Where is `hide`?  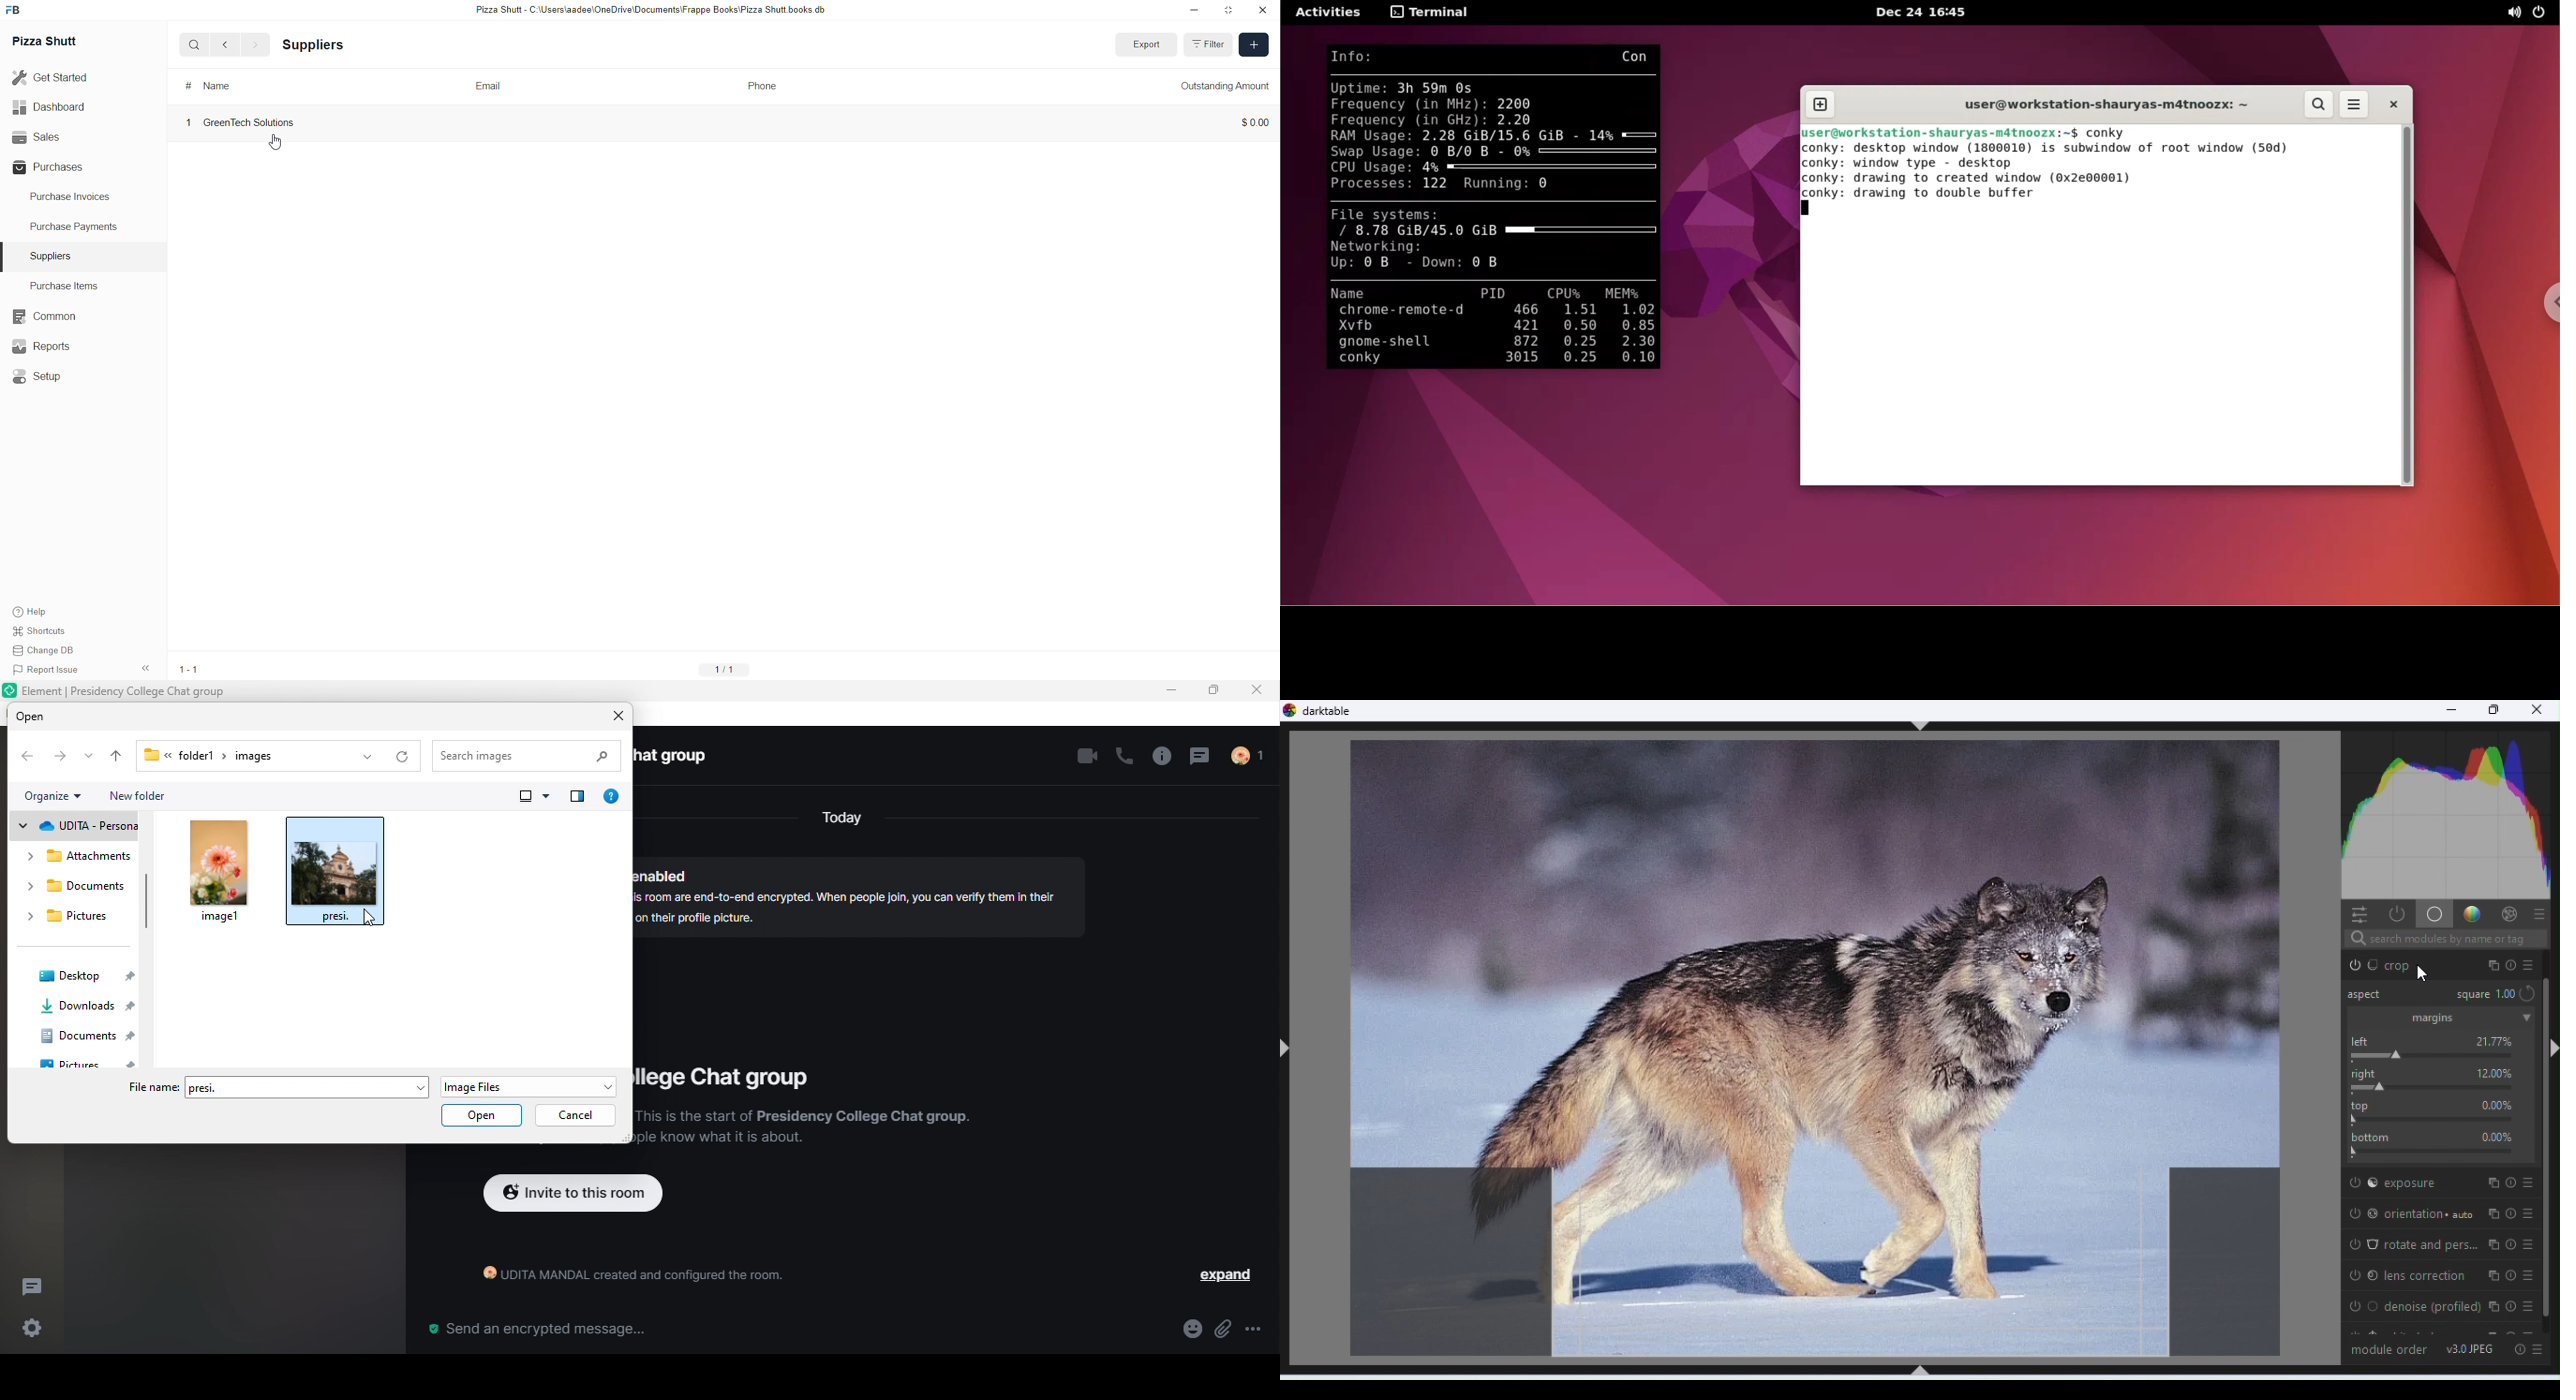 hide is located at coordinates (145, 669).